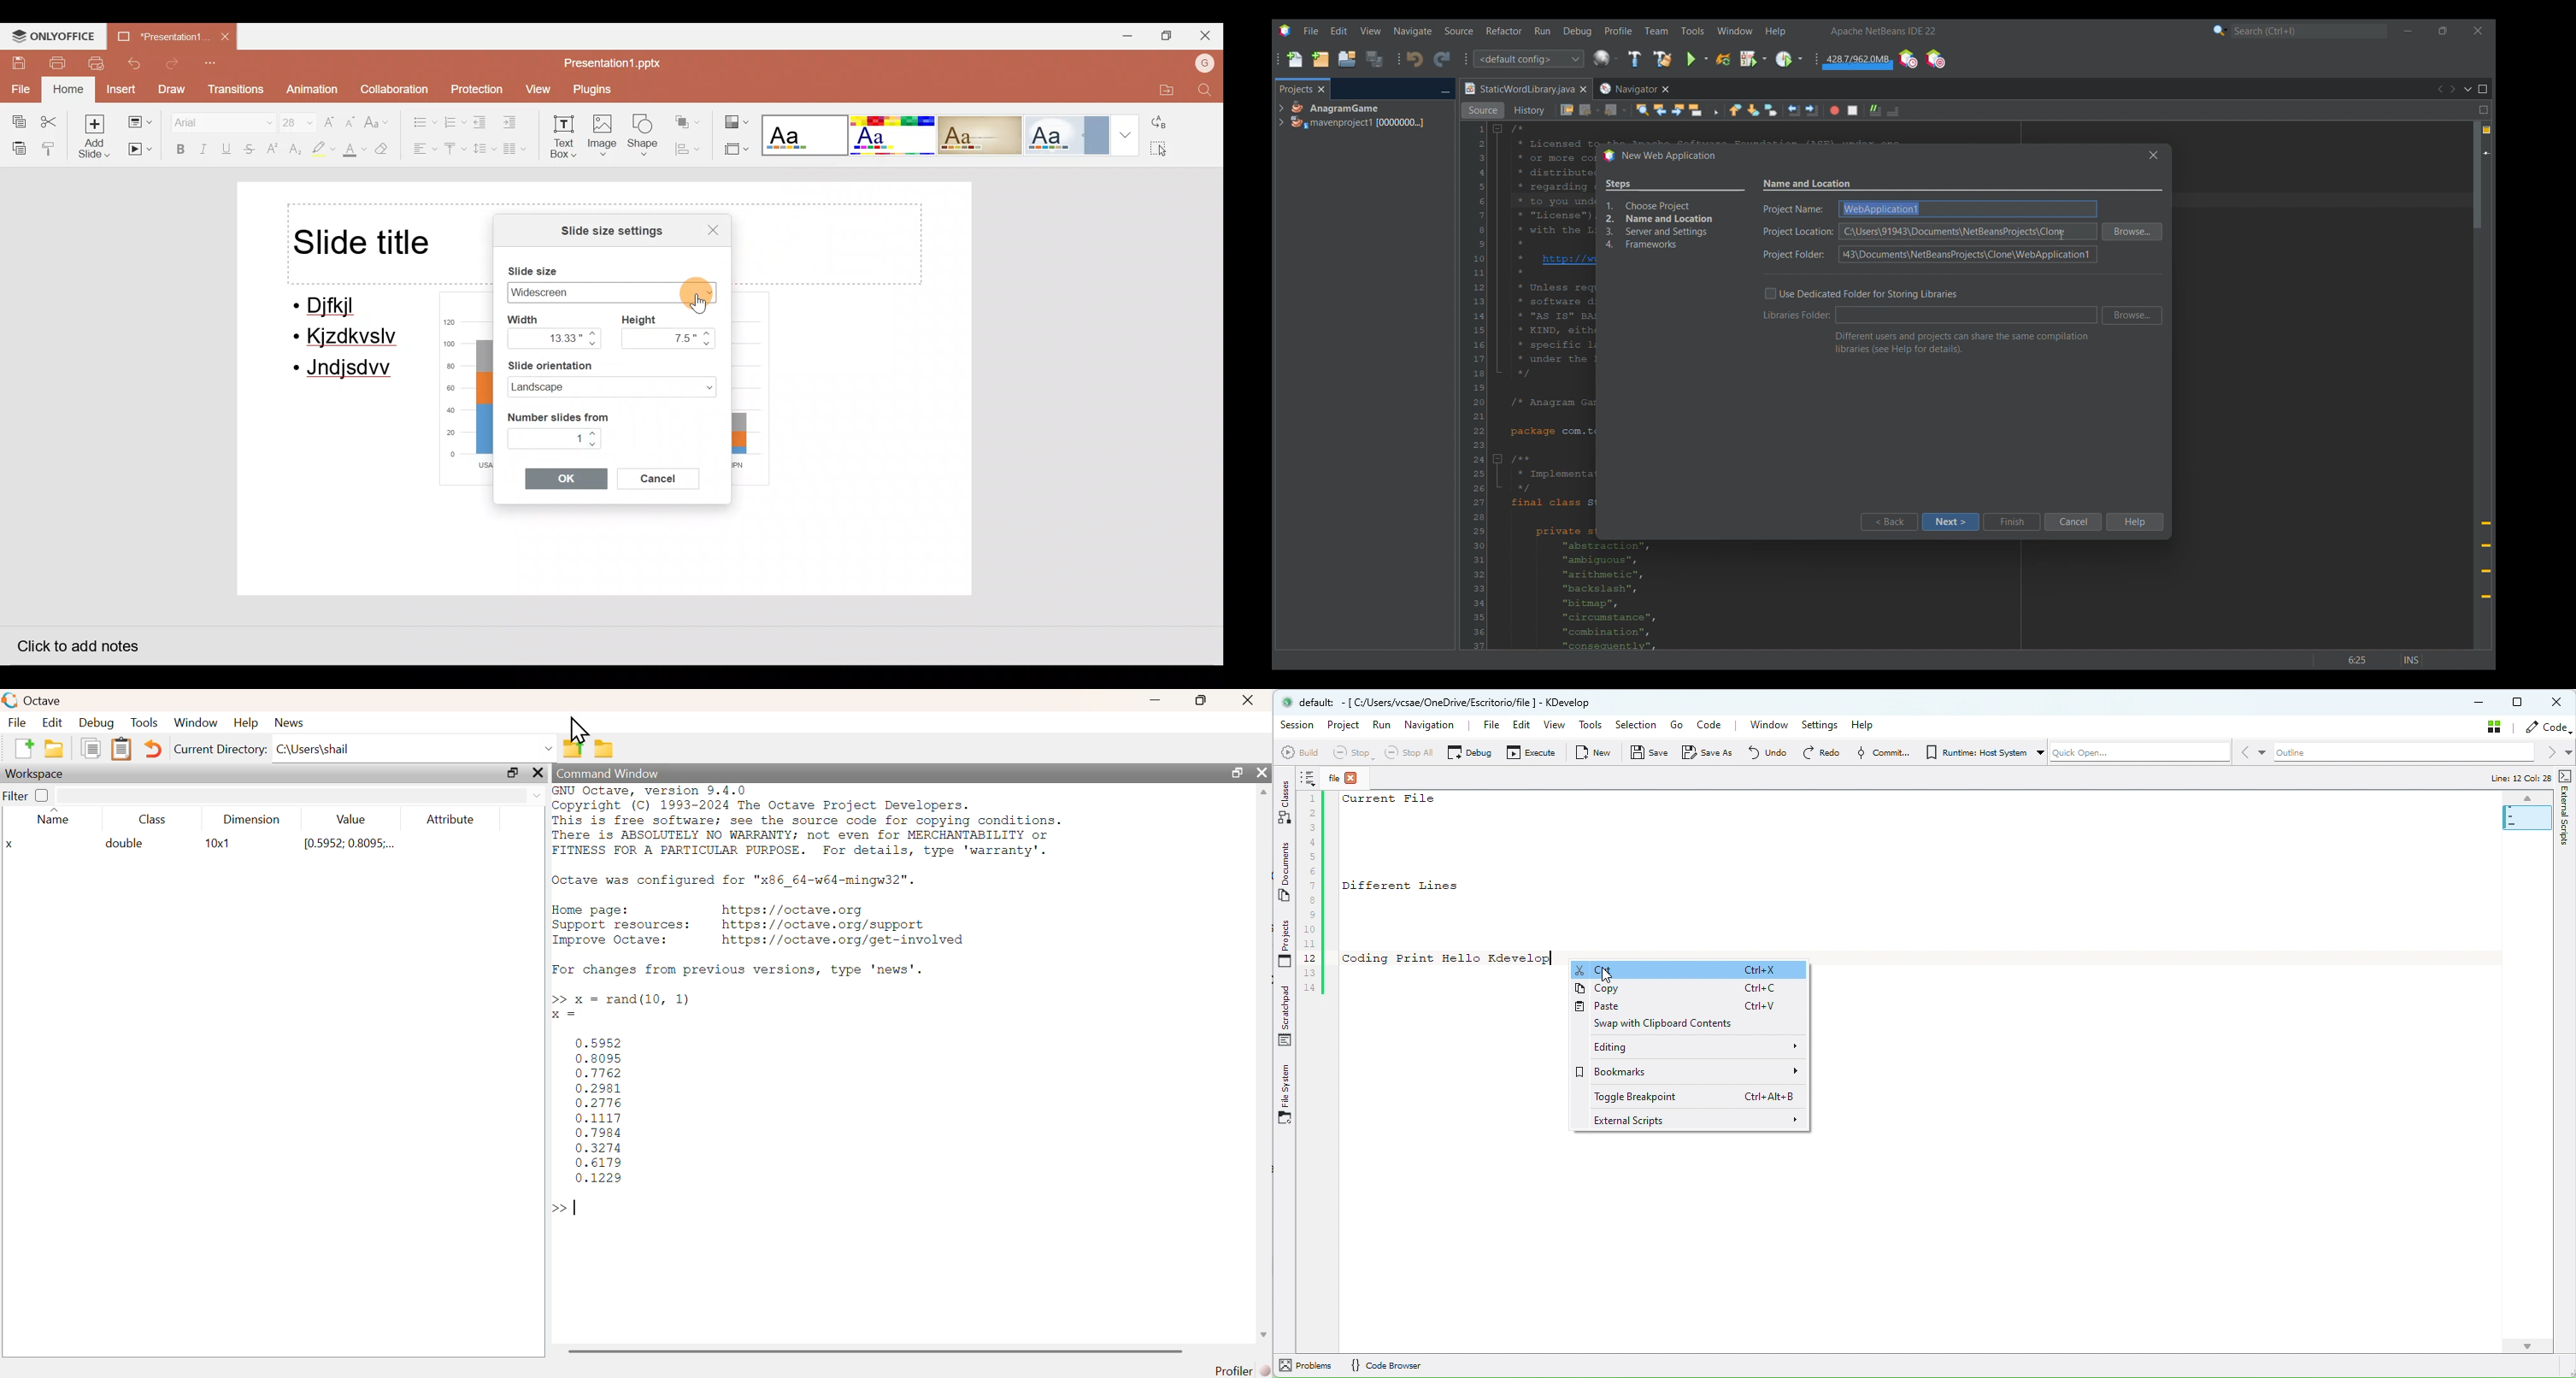 This screenshot has height=1400, width=2576. Describe the element at coordinates (1264, 1066) in the screenshot. I see `scrollbar` at that location.